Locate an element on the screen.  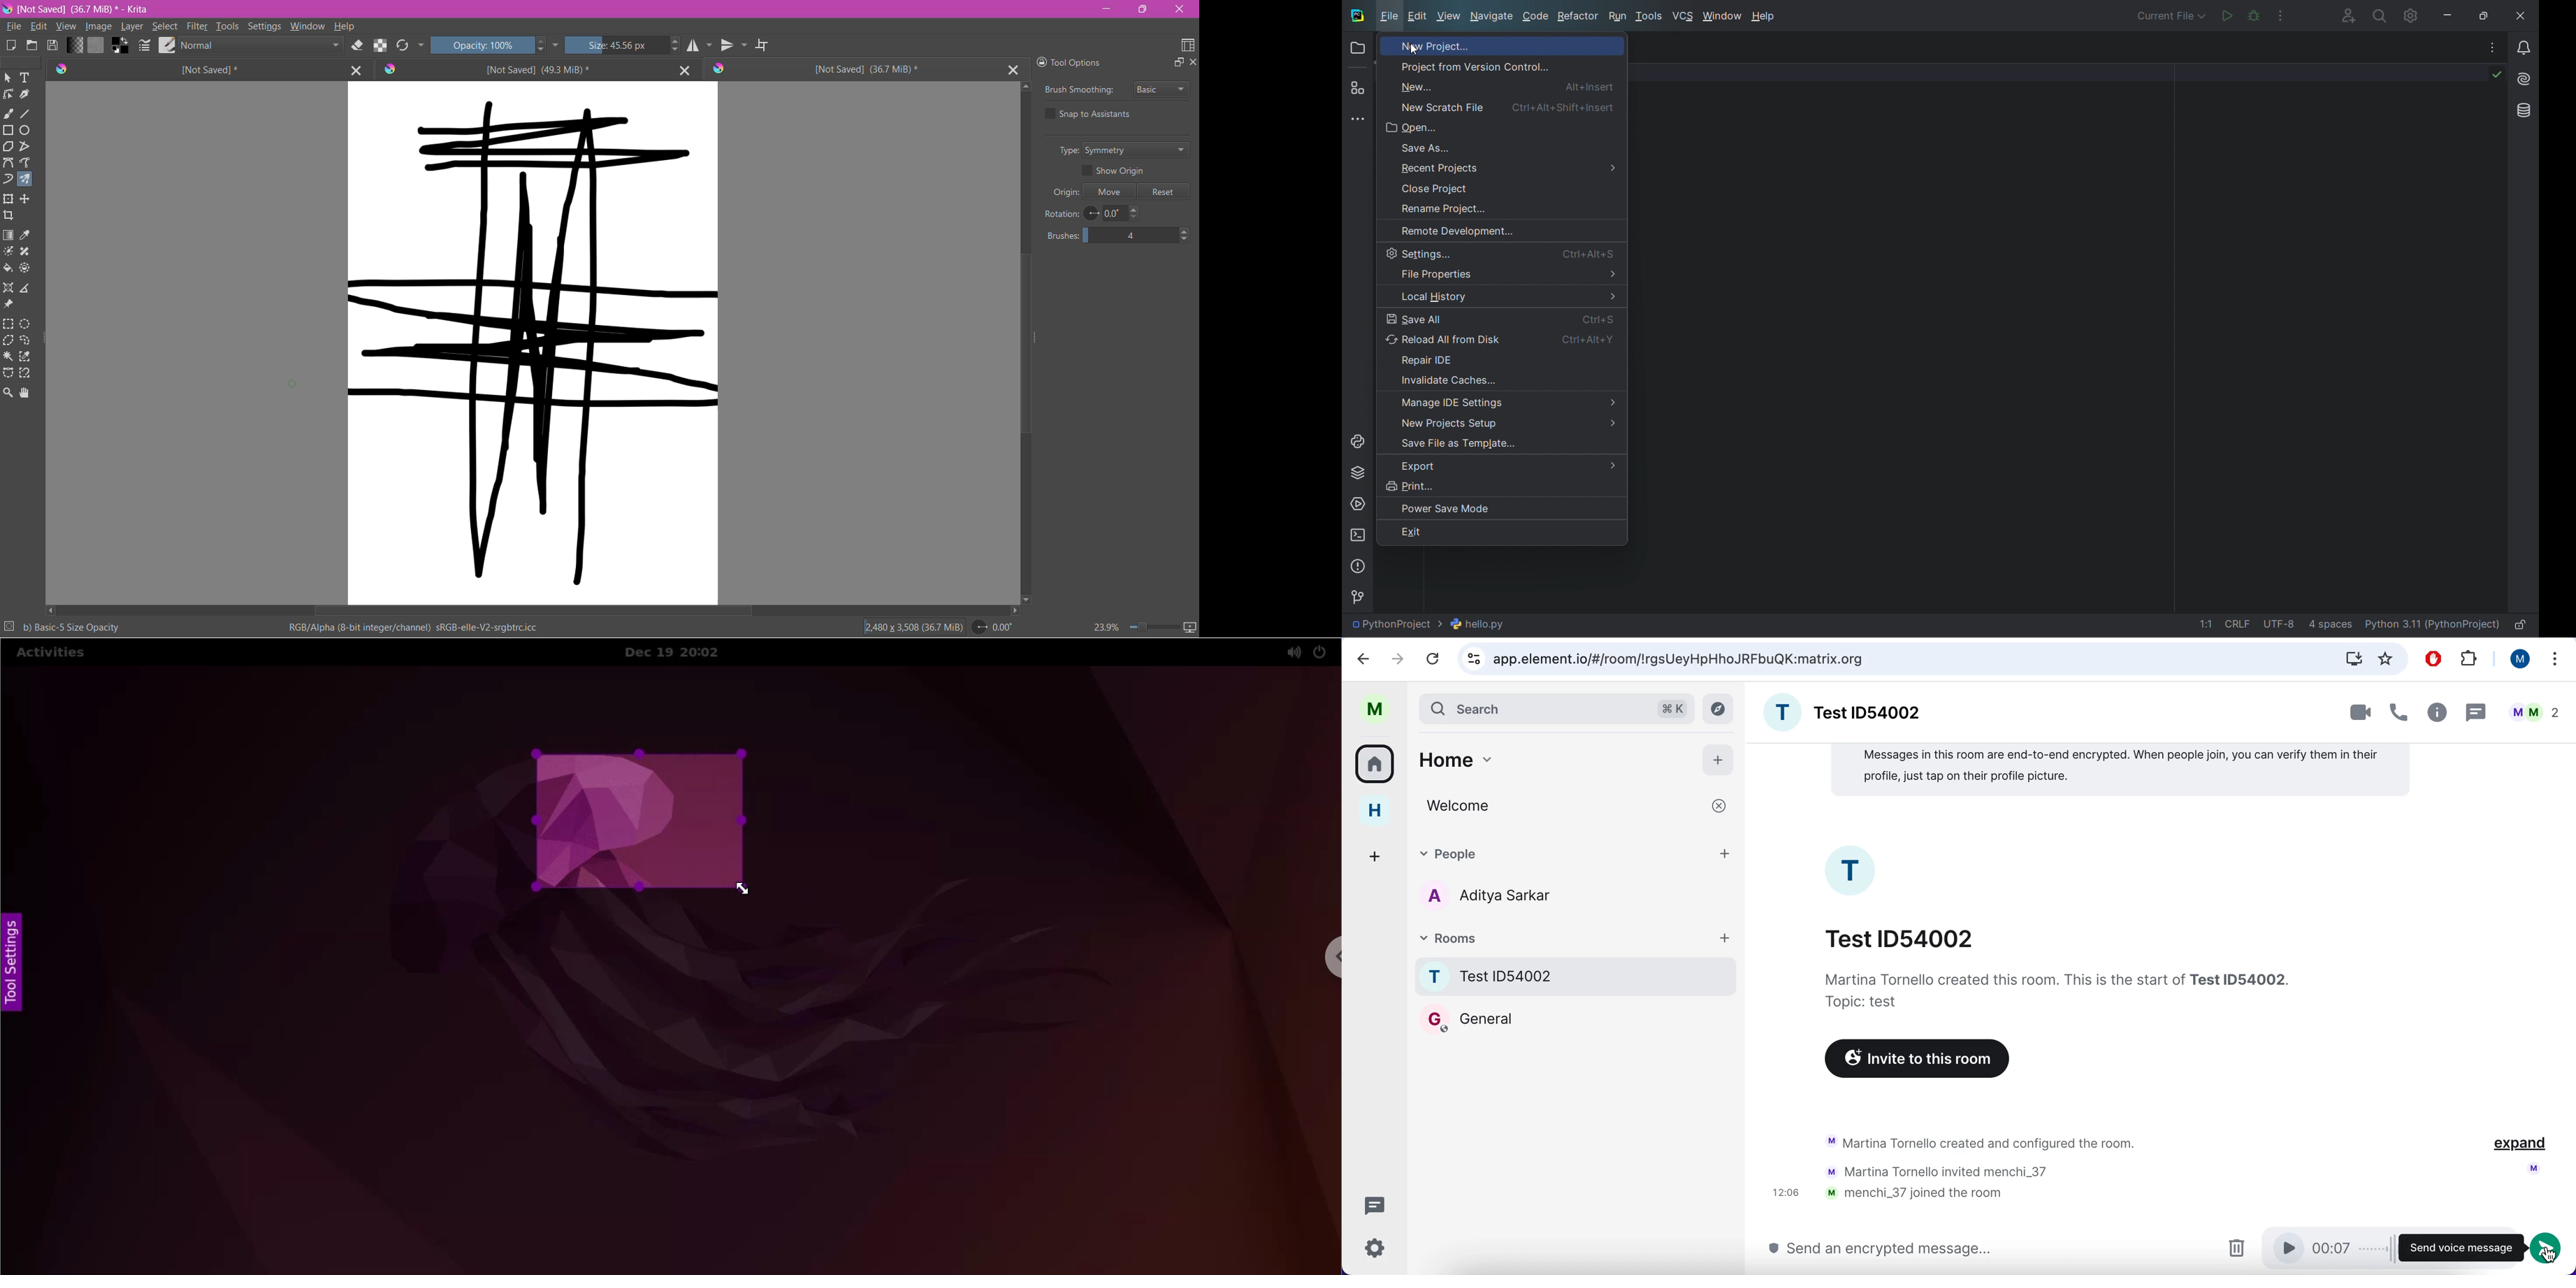
send an encrypted message is located at coordinates (1879, 1249).